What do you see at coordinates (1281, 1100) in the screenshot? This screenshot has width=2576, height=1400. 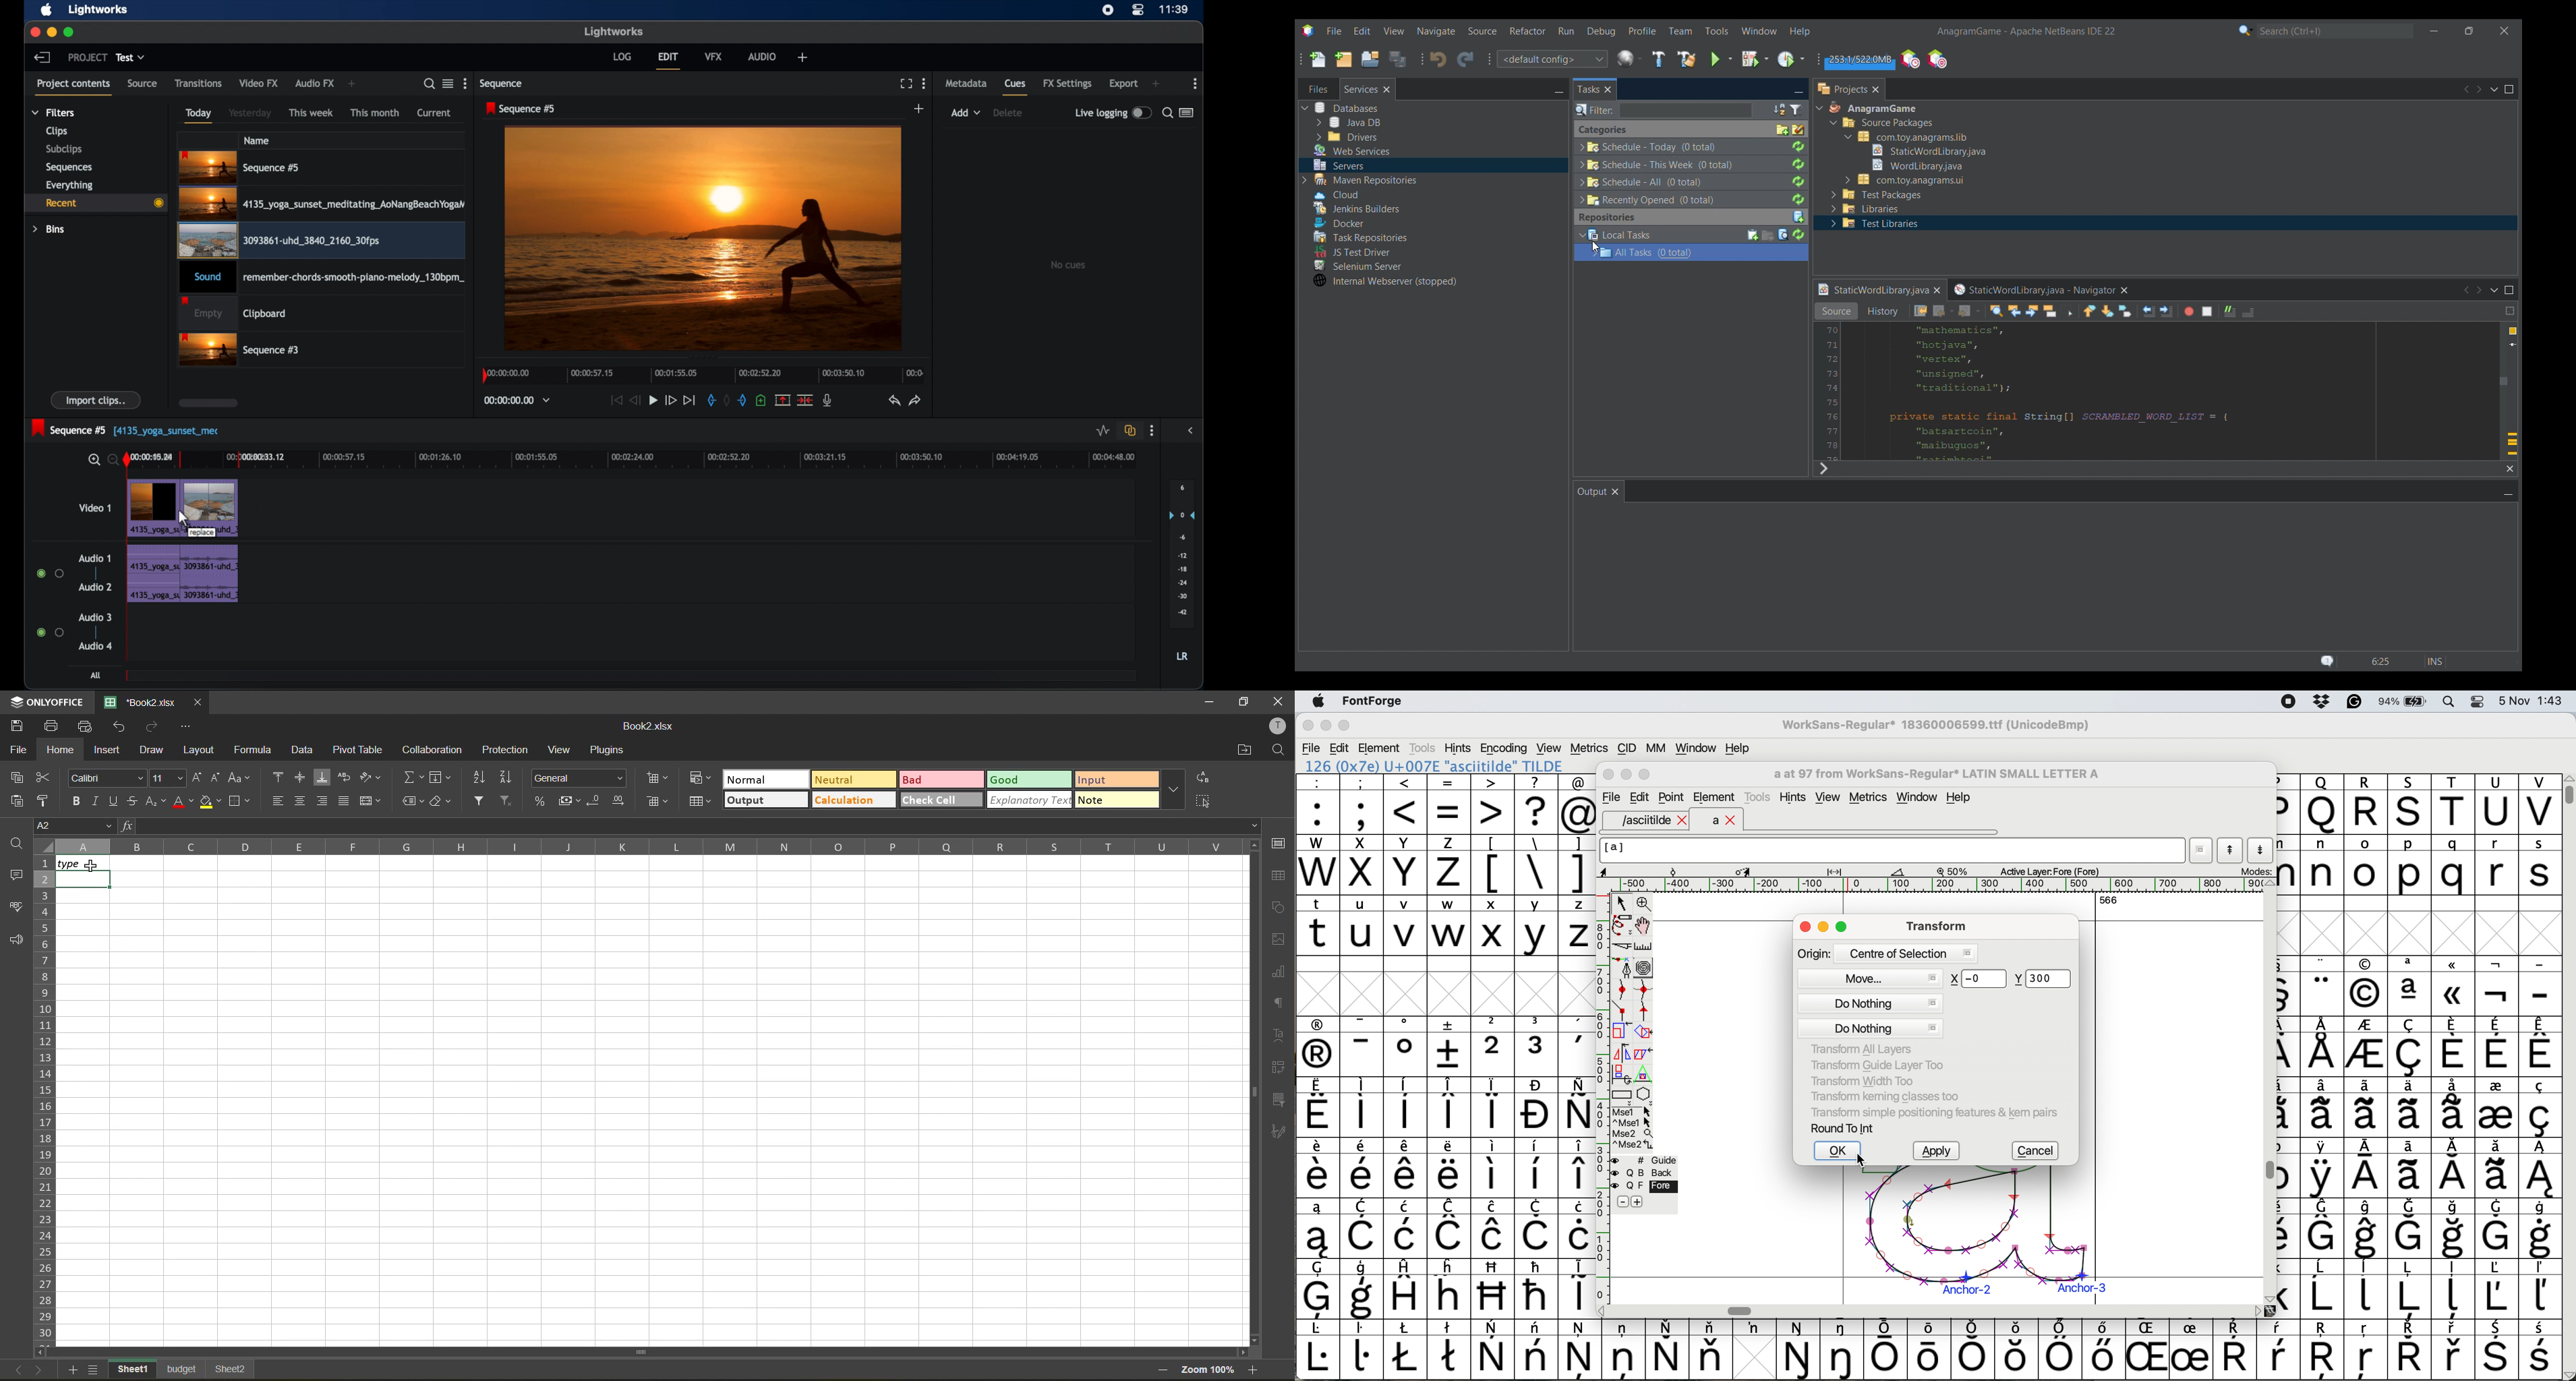 I see `slicer` at bounding box center [1281, 1100].